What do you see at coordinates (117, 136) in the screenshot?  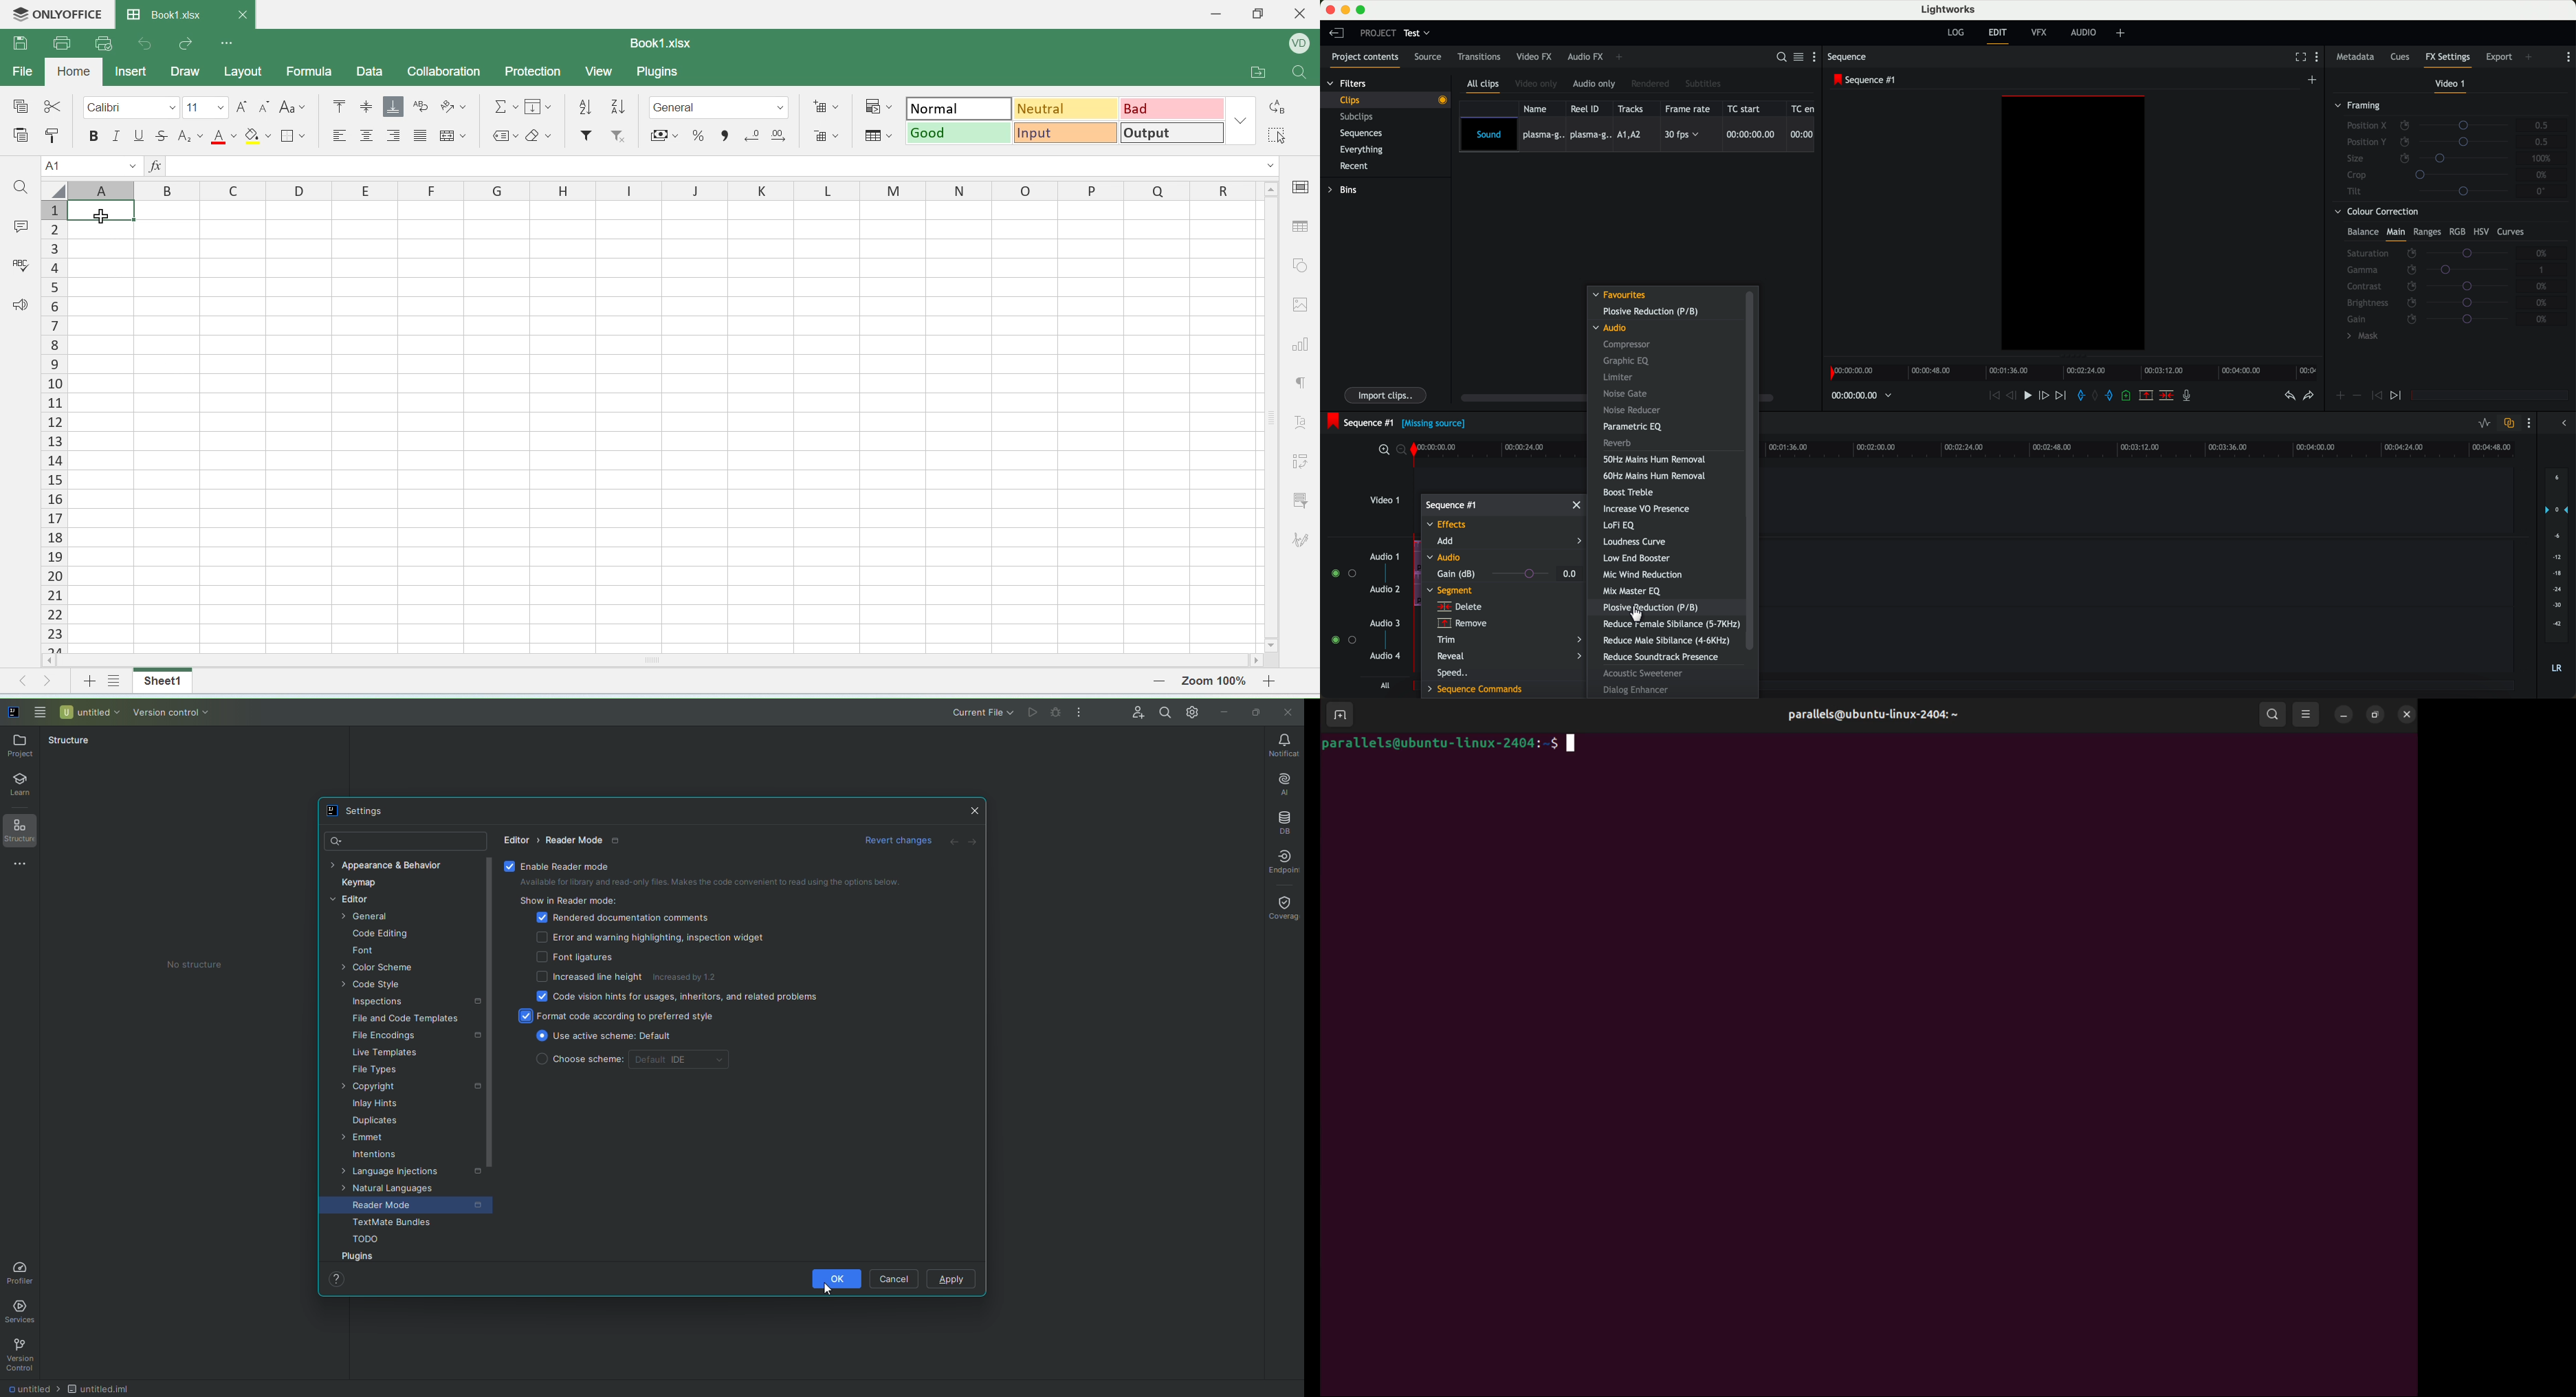 I see `italics` at bounding box center [117, 136].